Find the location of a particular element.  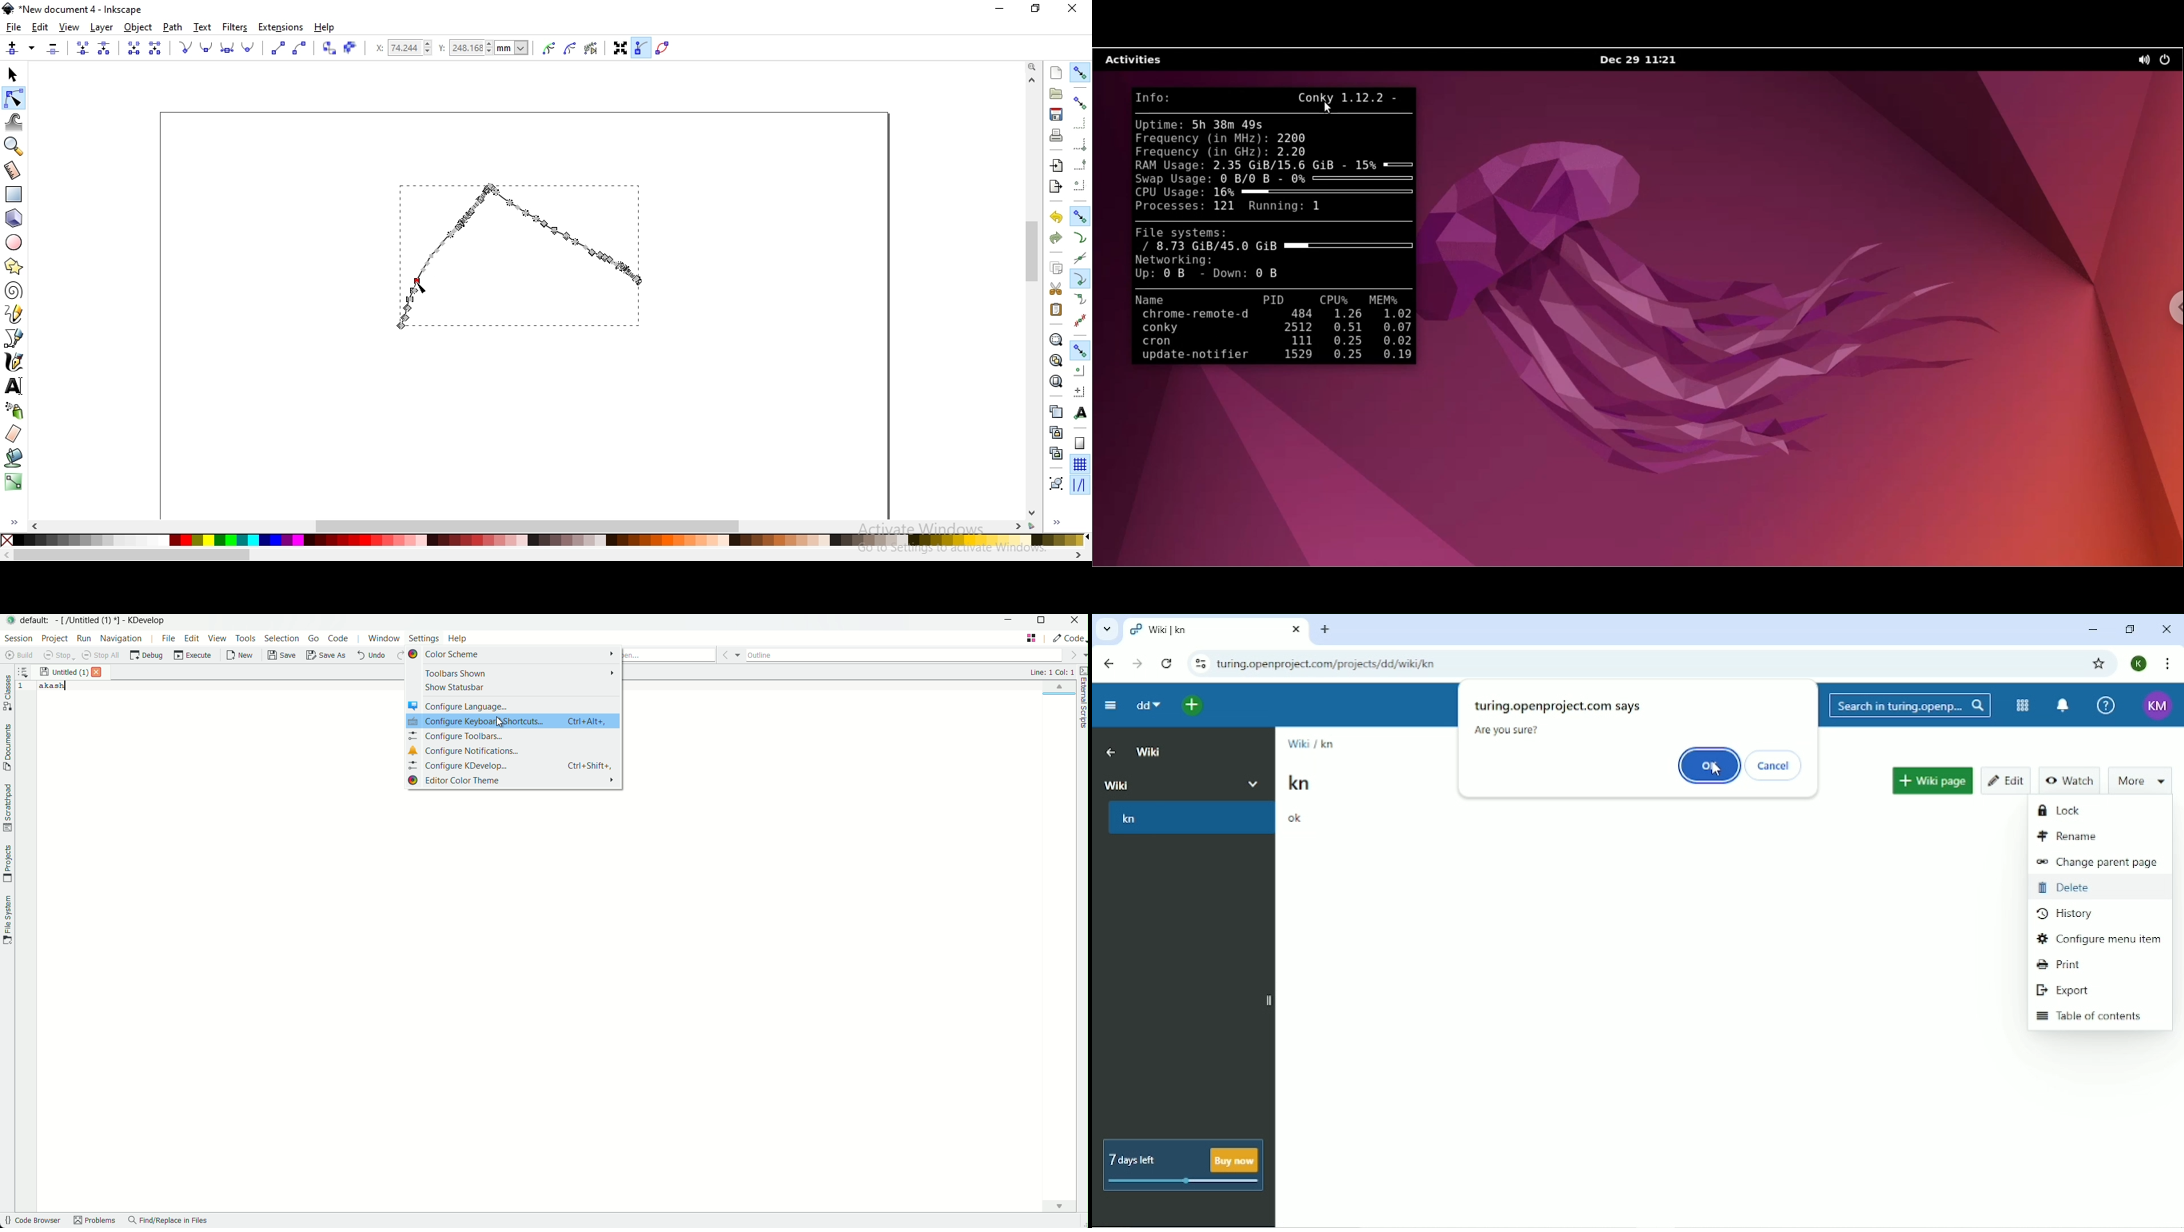

create a document is located at coordinates (1057, 73).